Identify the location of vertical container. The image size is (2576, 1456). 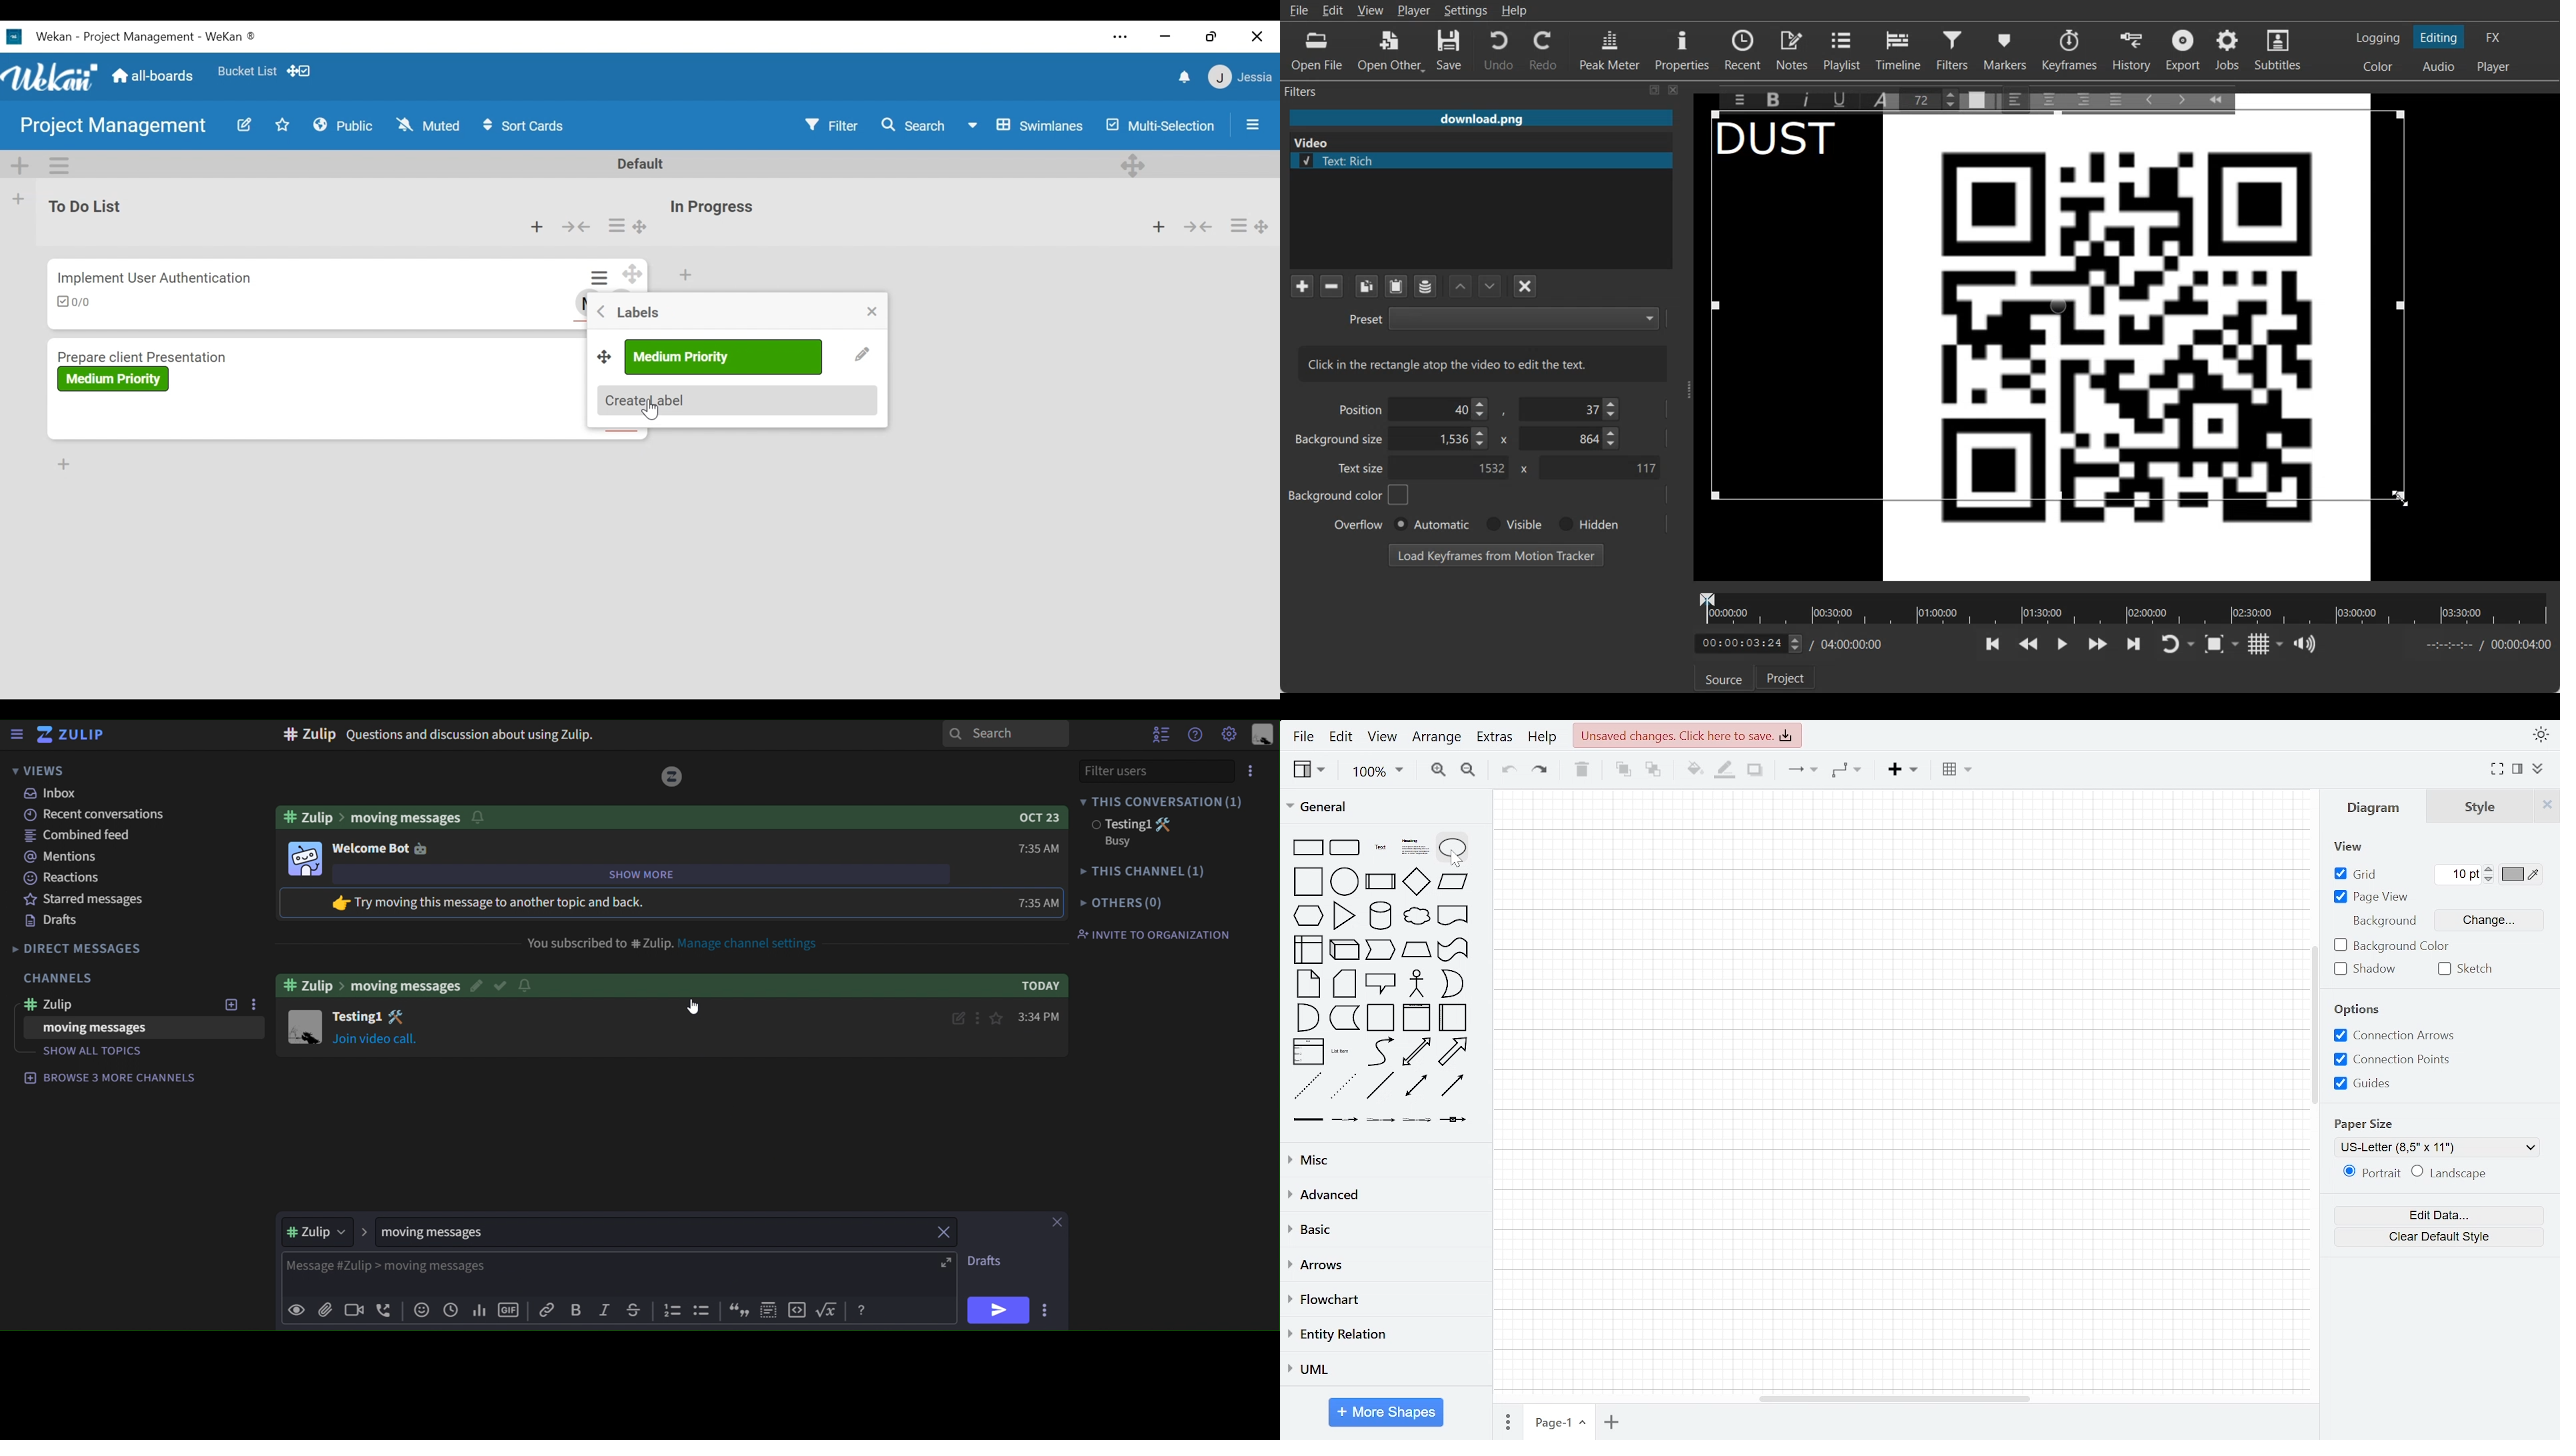
(1416, 1018).